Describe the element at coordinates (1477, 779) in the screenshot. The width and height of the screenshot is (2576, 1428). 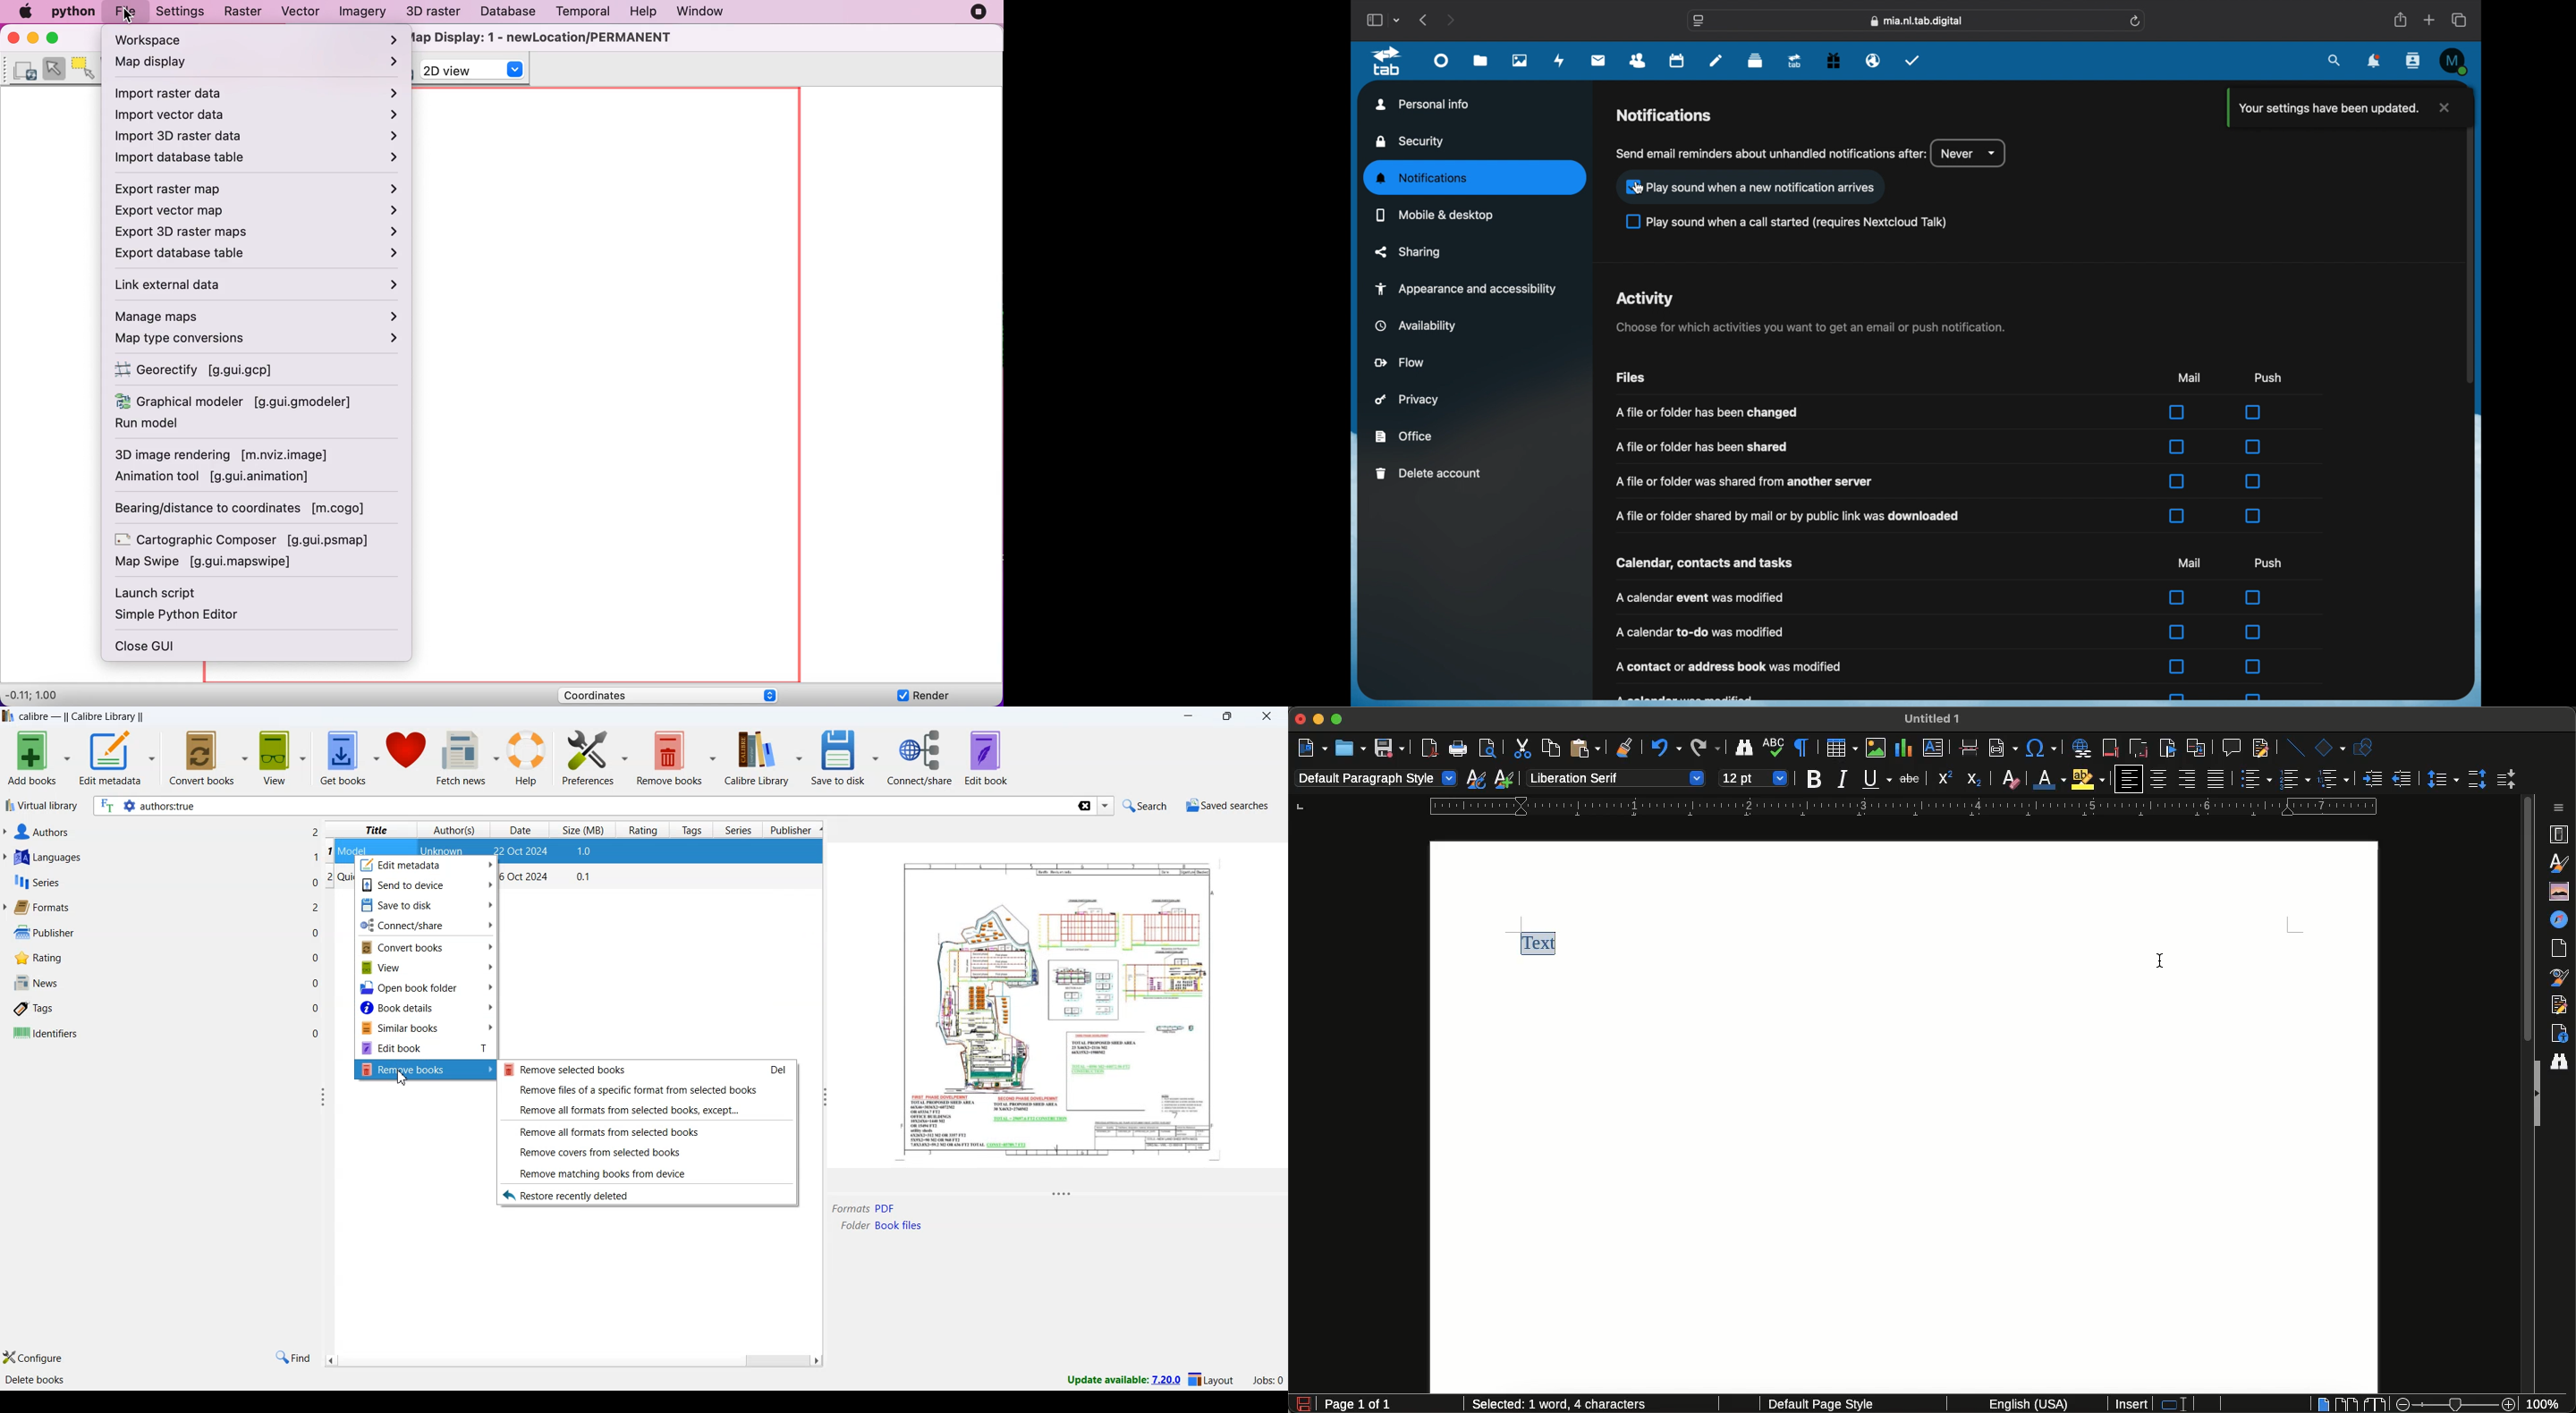
I see `Update selected style` at that location.